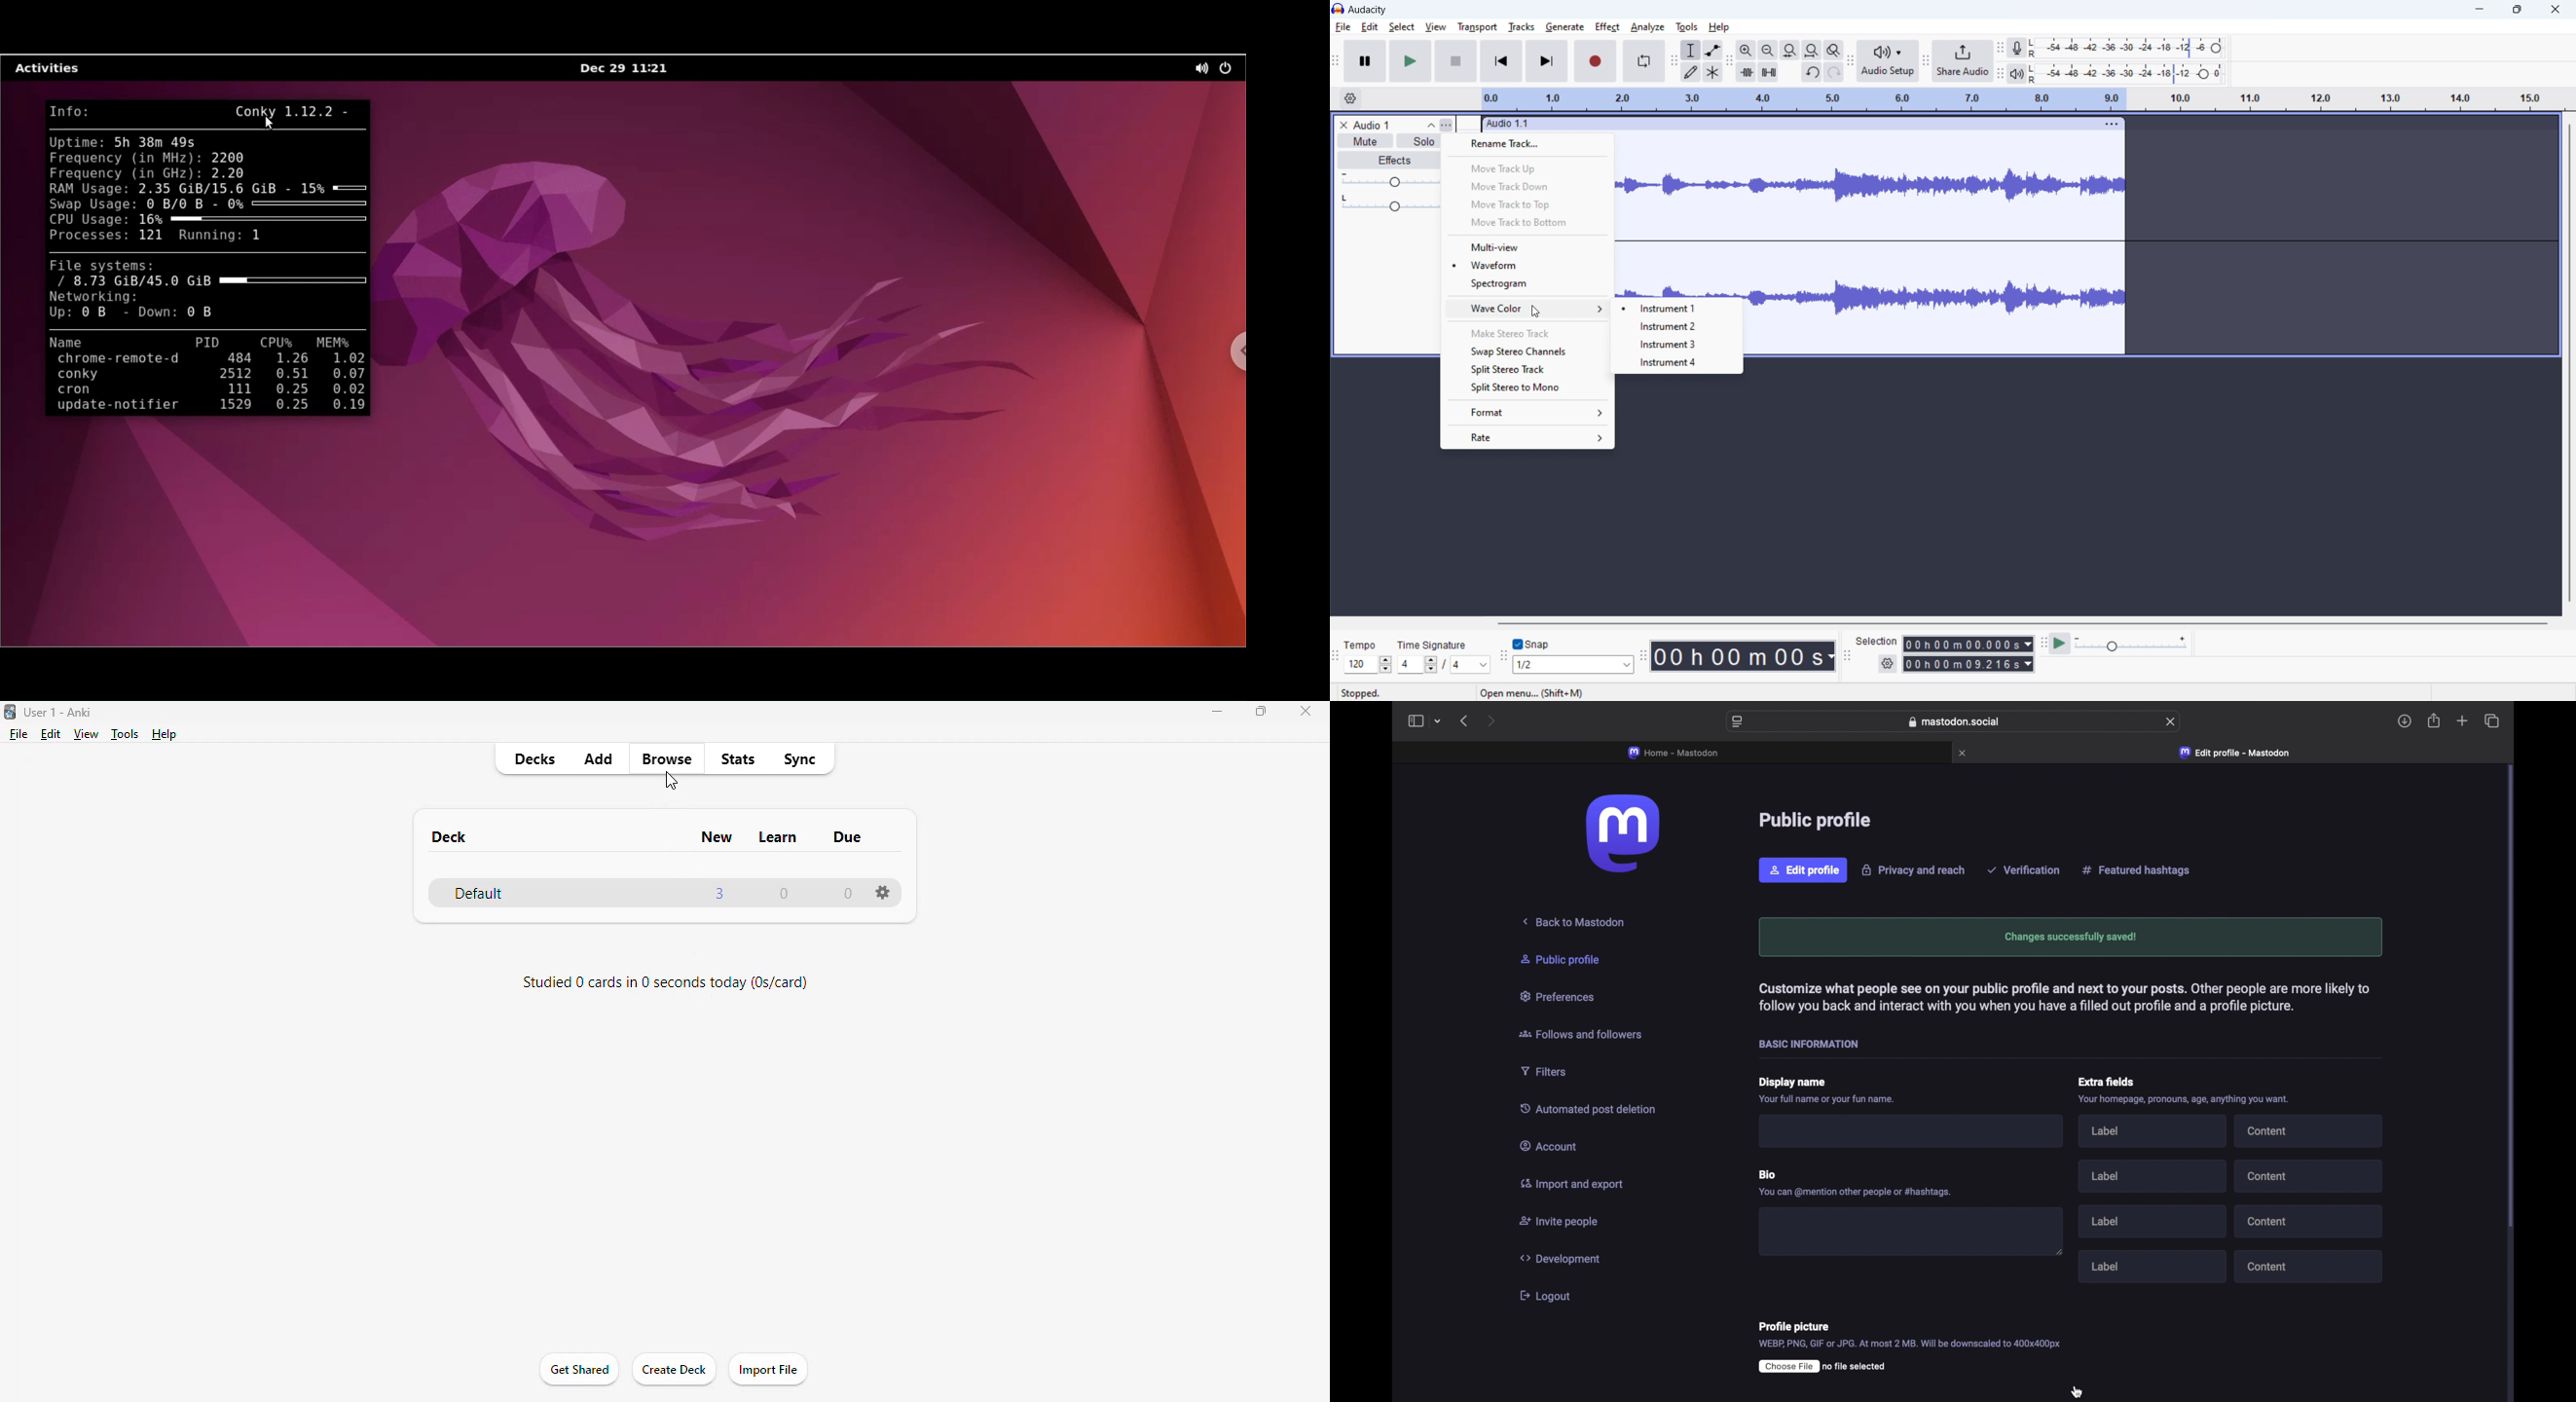 This screenshot has width=2576, height=1428. I want to click on label, so click(2152, 1220).